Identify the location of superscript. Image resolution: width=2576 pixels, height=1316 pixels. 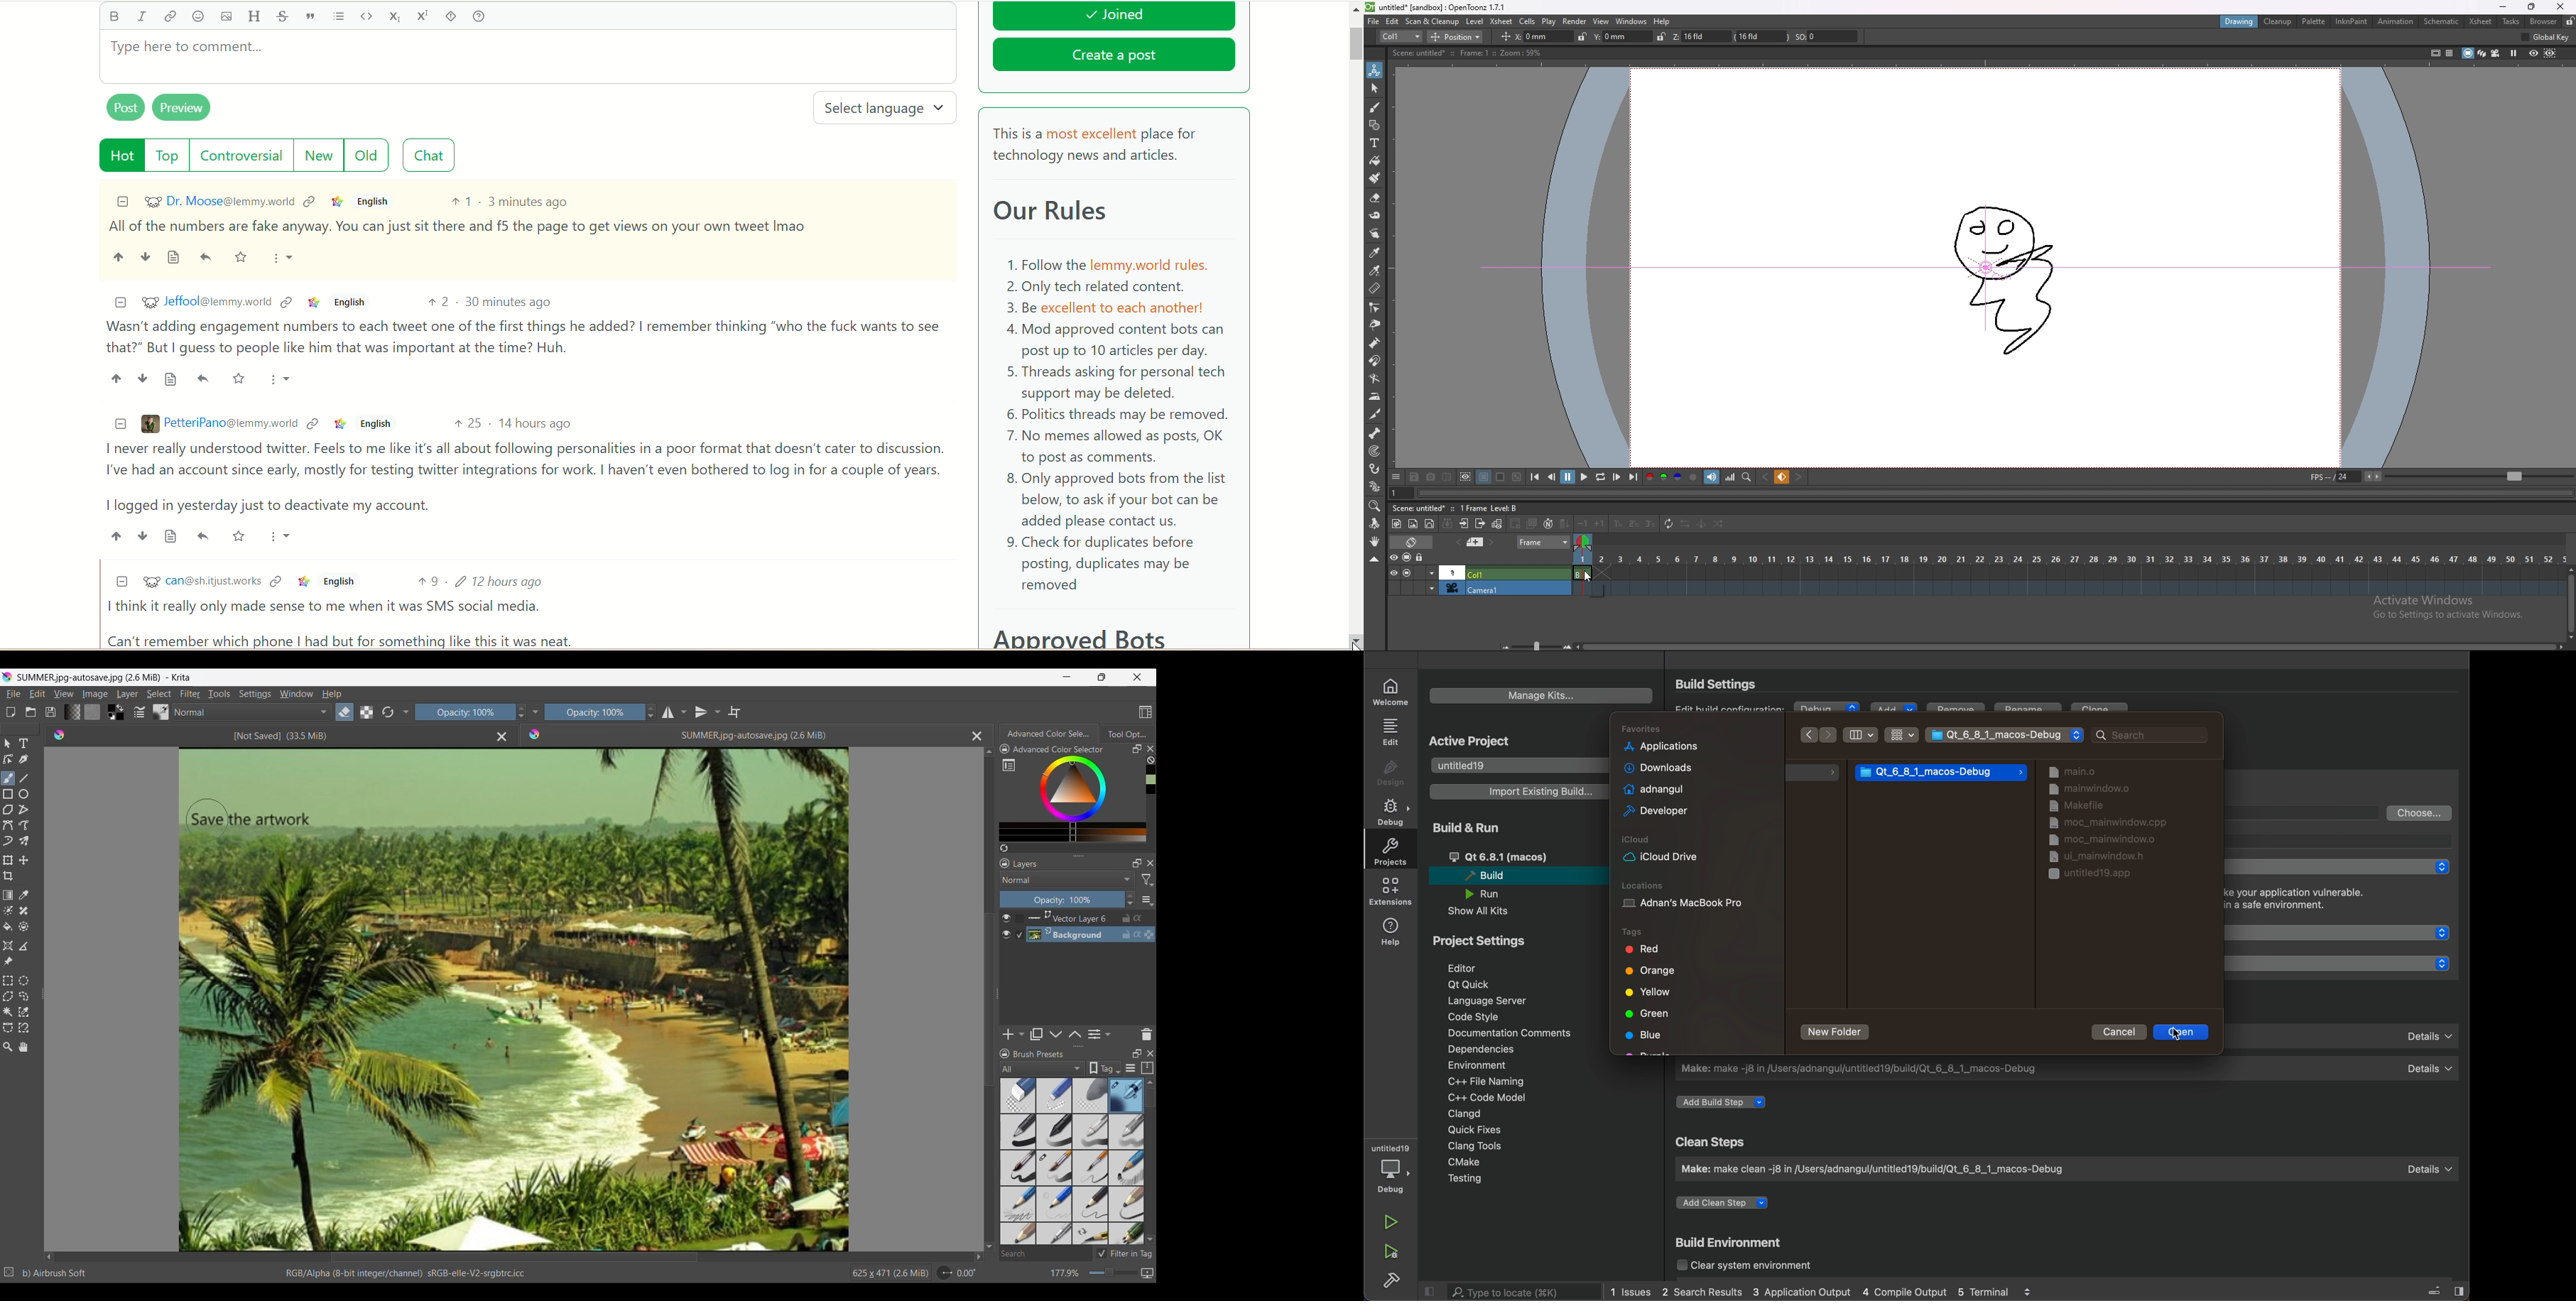
(425, 15).